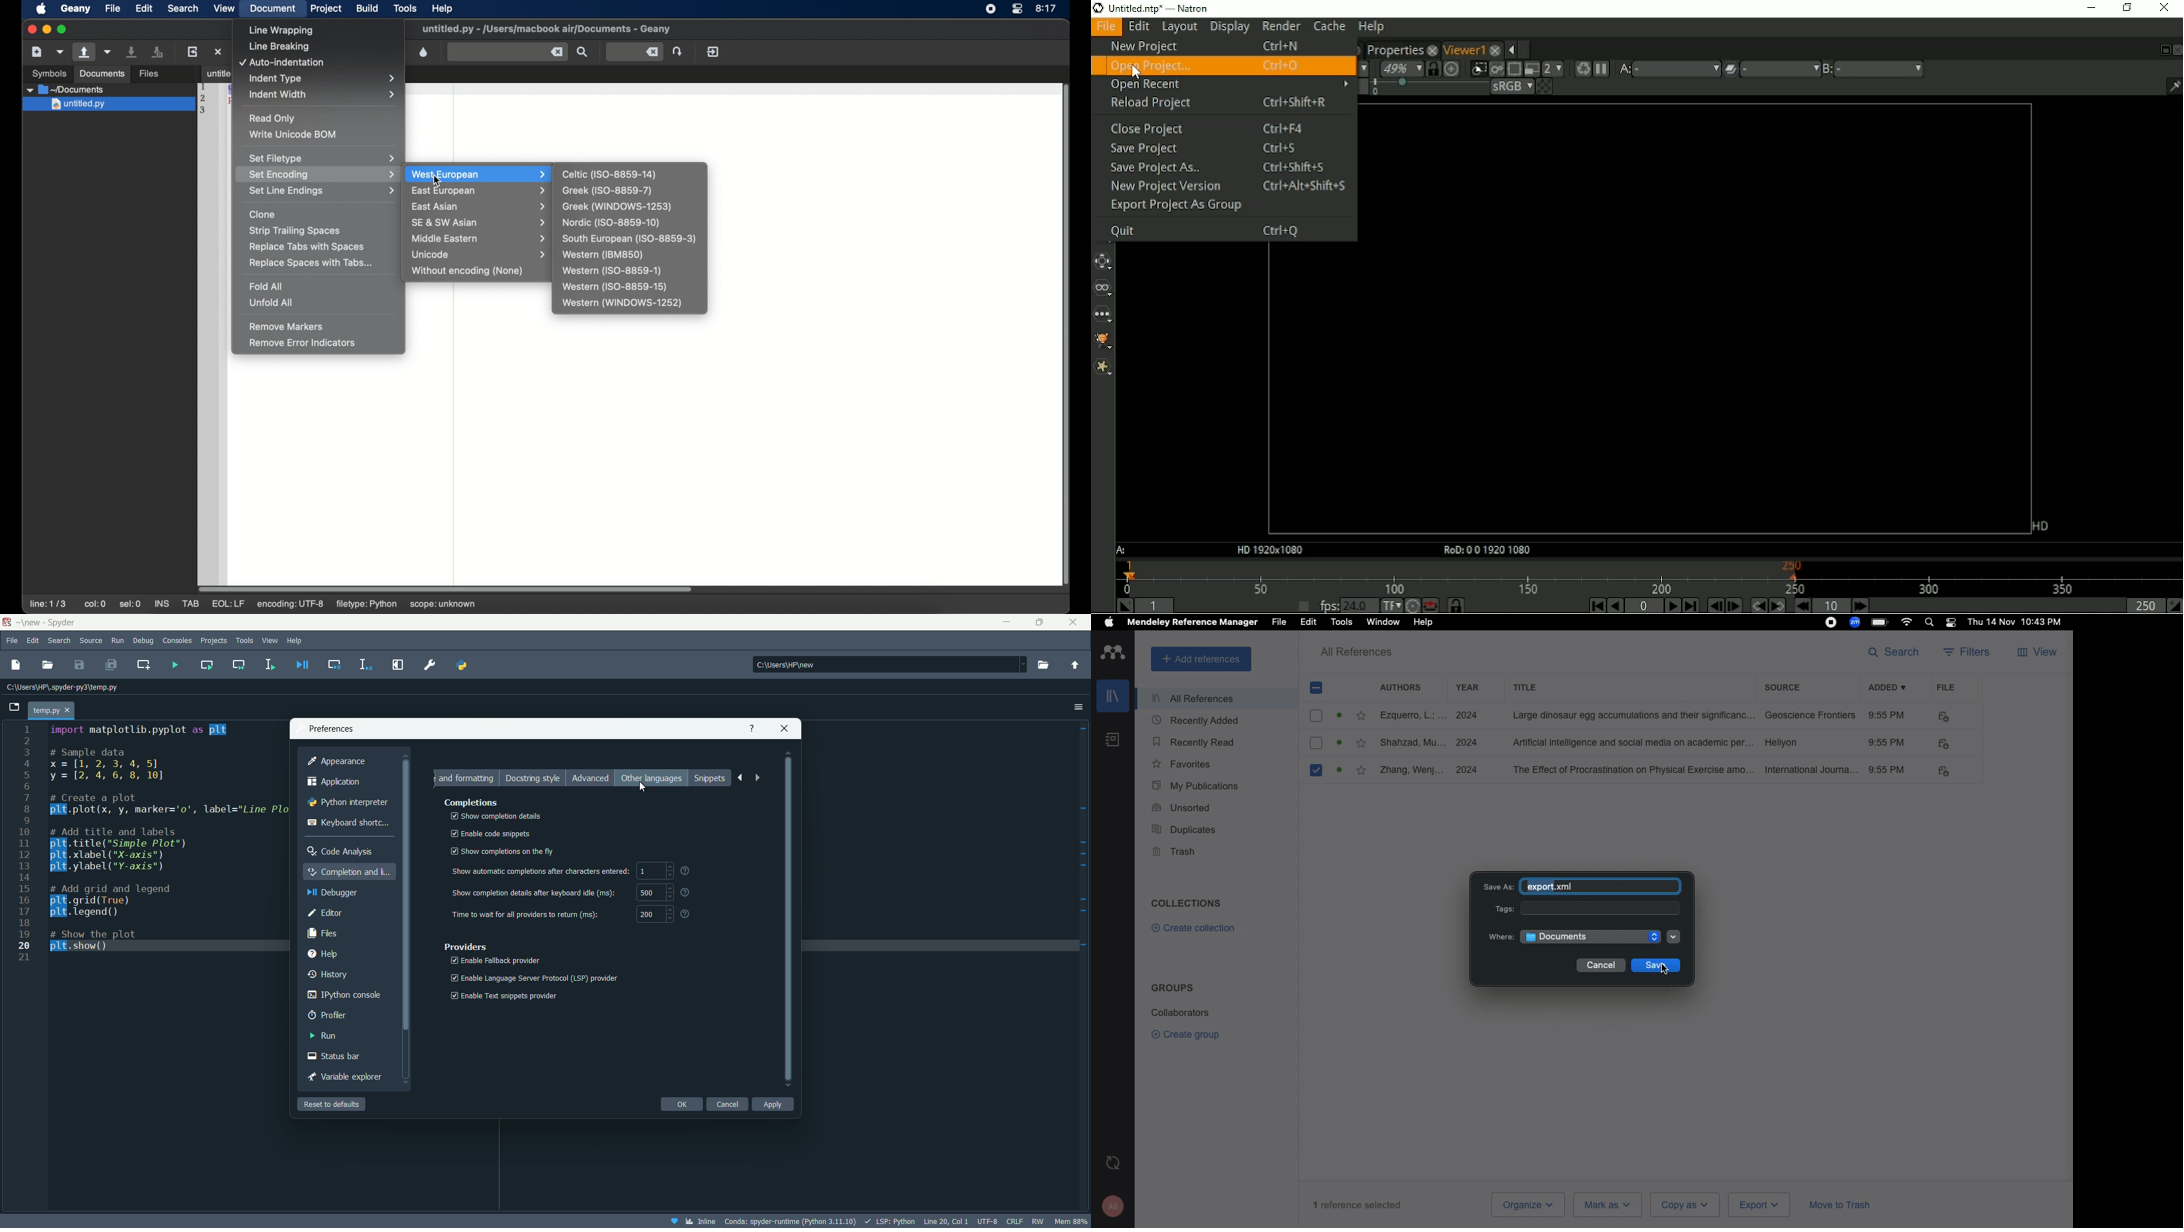 Image resolution: width=2184 pixels, height=1232 pixels. What do you see at coordinates (1666, 972) in the screenshot?
I see `cursor` at bounding box center [1666, 972].